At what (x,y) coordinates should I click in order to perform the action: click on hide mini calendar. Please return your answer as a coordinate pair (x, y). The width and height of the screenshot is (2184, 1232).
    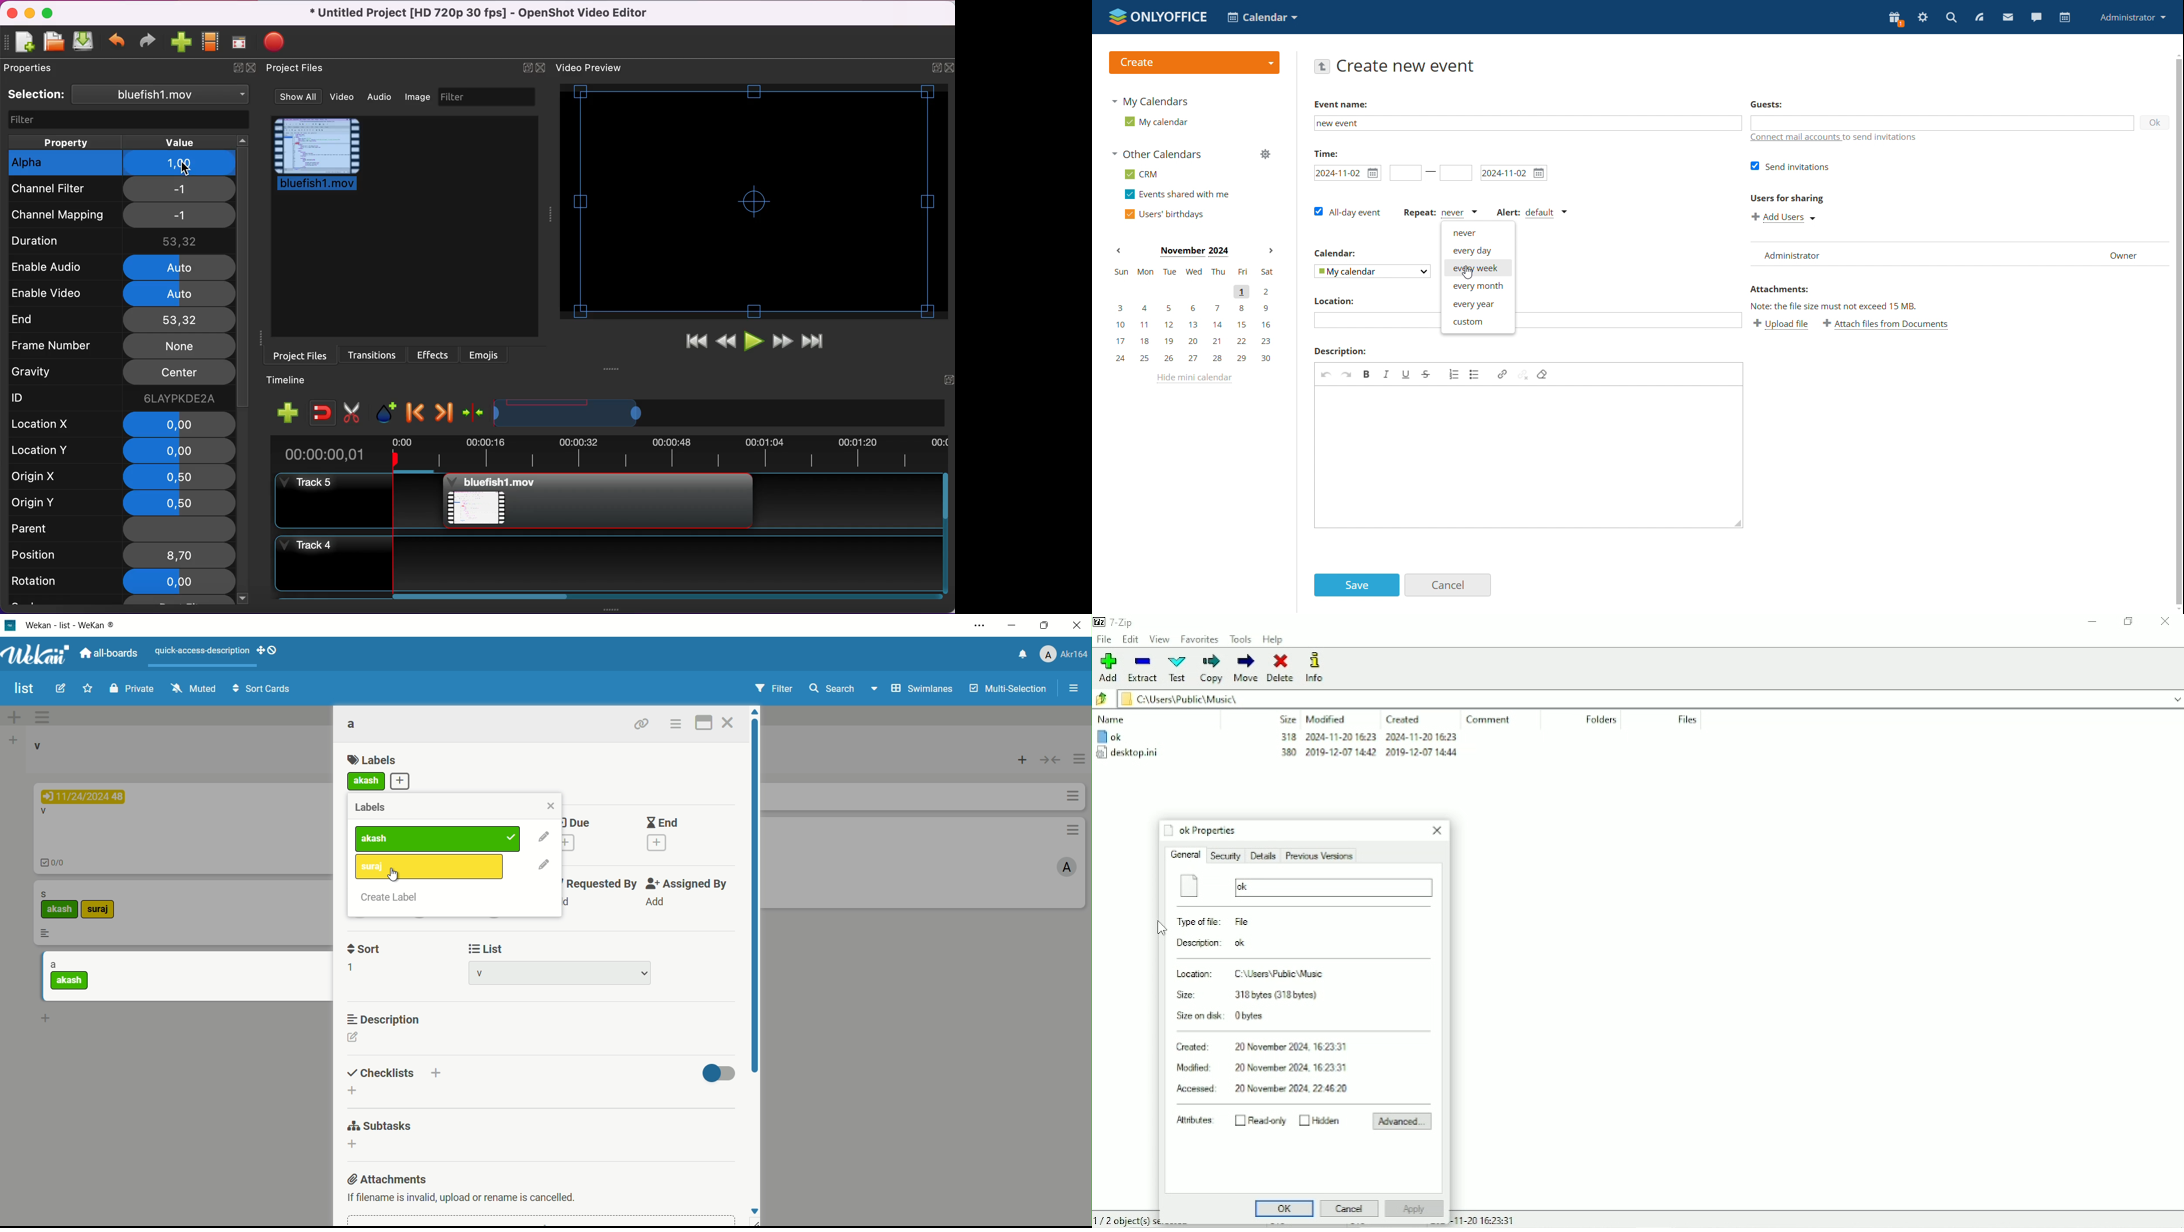
    Looking at the image, I should click on (1197, 379).